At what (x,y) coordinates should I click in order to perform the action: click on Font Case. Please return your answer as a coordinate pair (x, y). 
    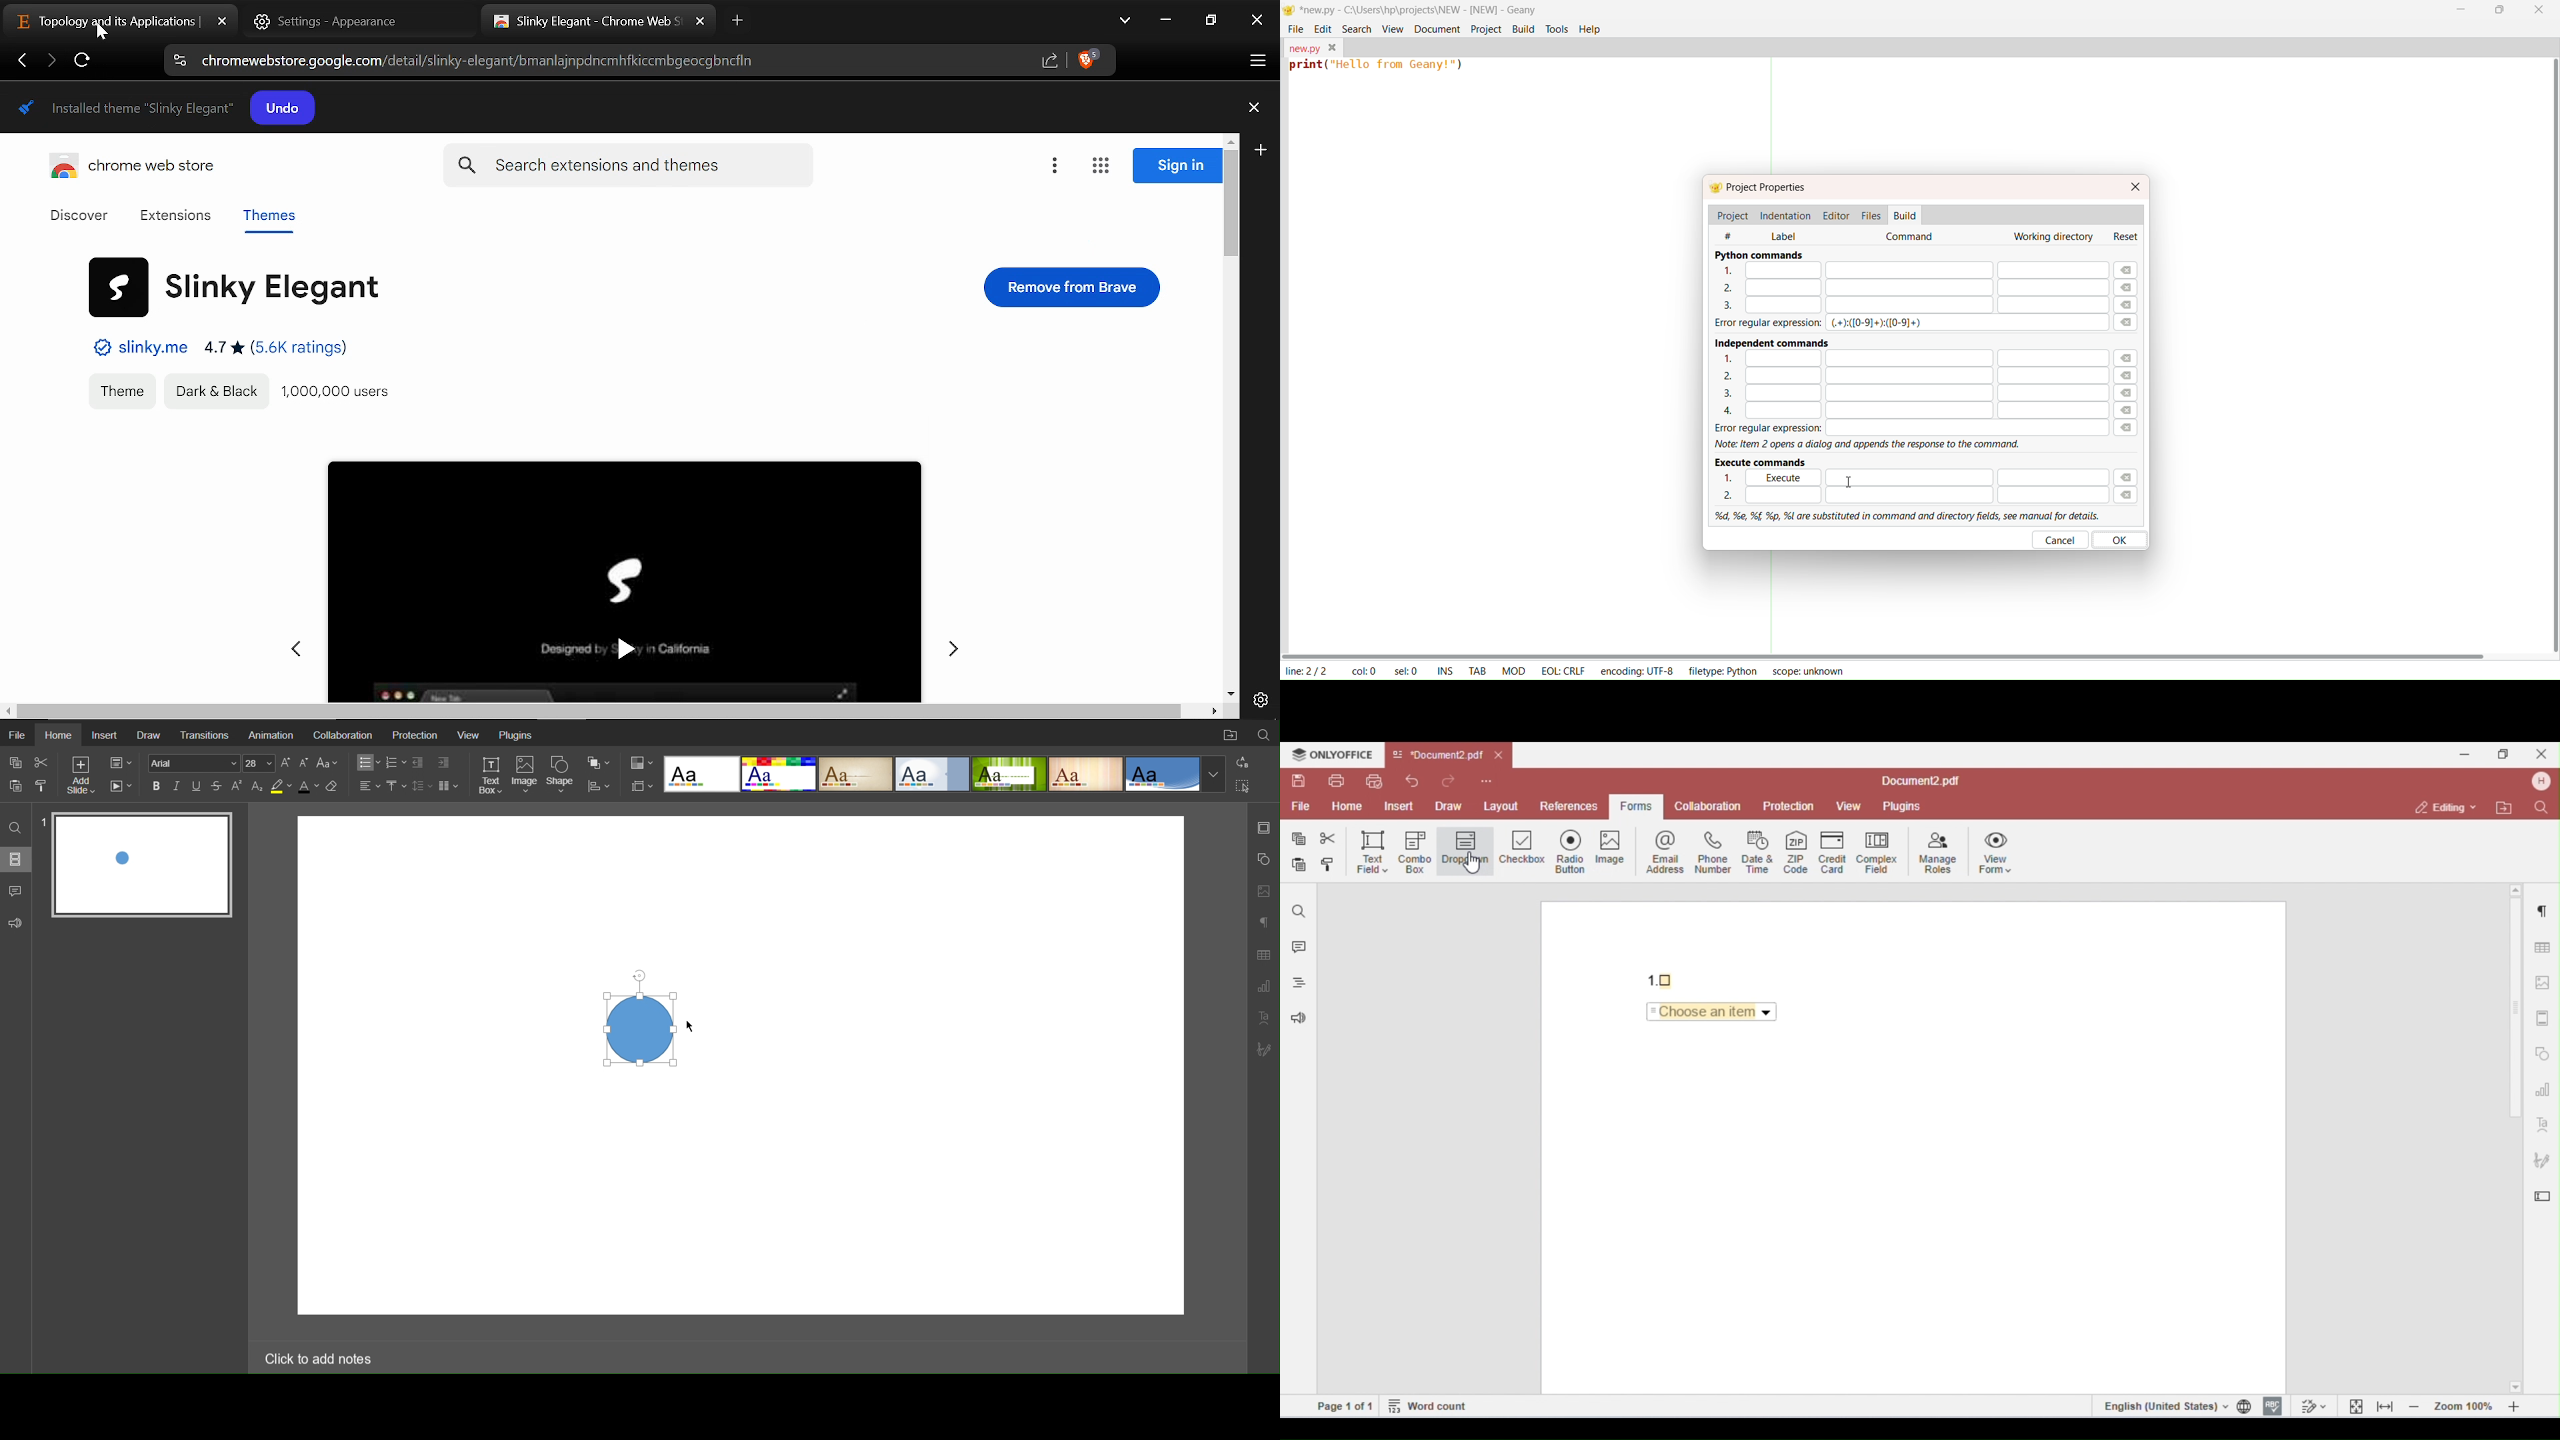
    Looking at the image, I should click on (328, 763).